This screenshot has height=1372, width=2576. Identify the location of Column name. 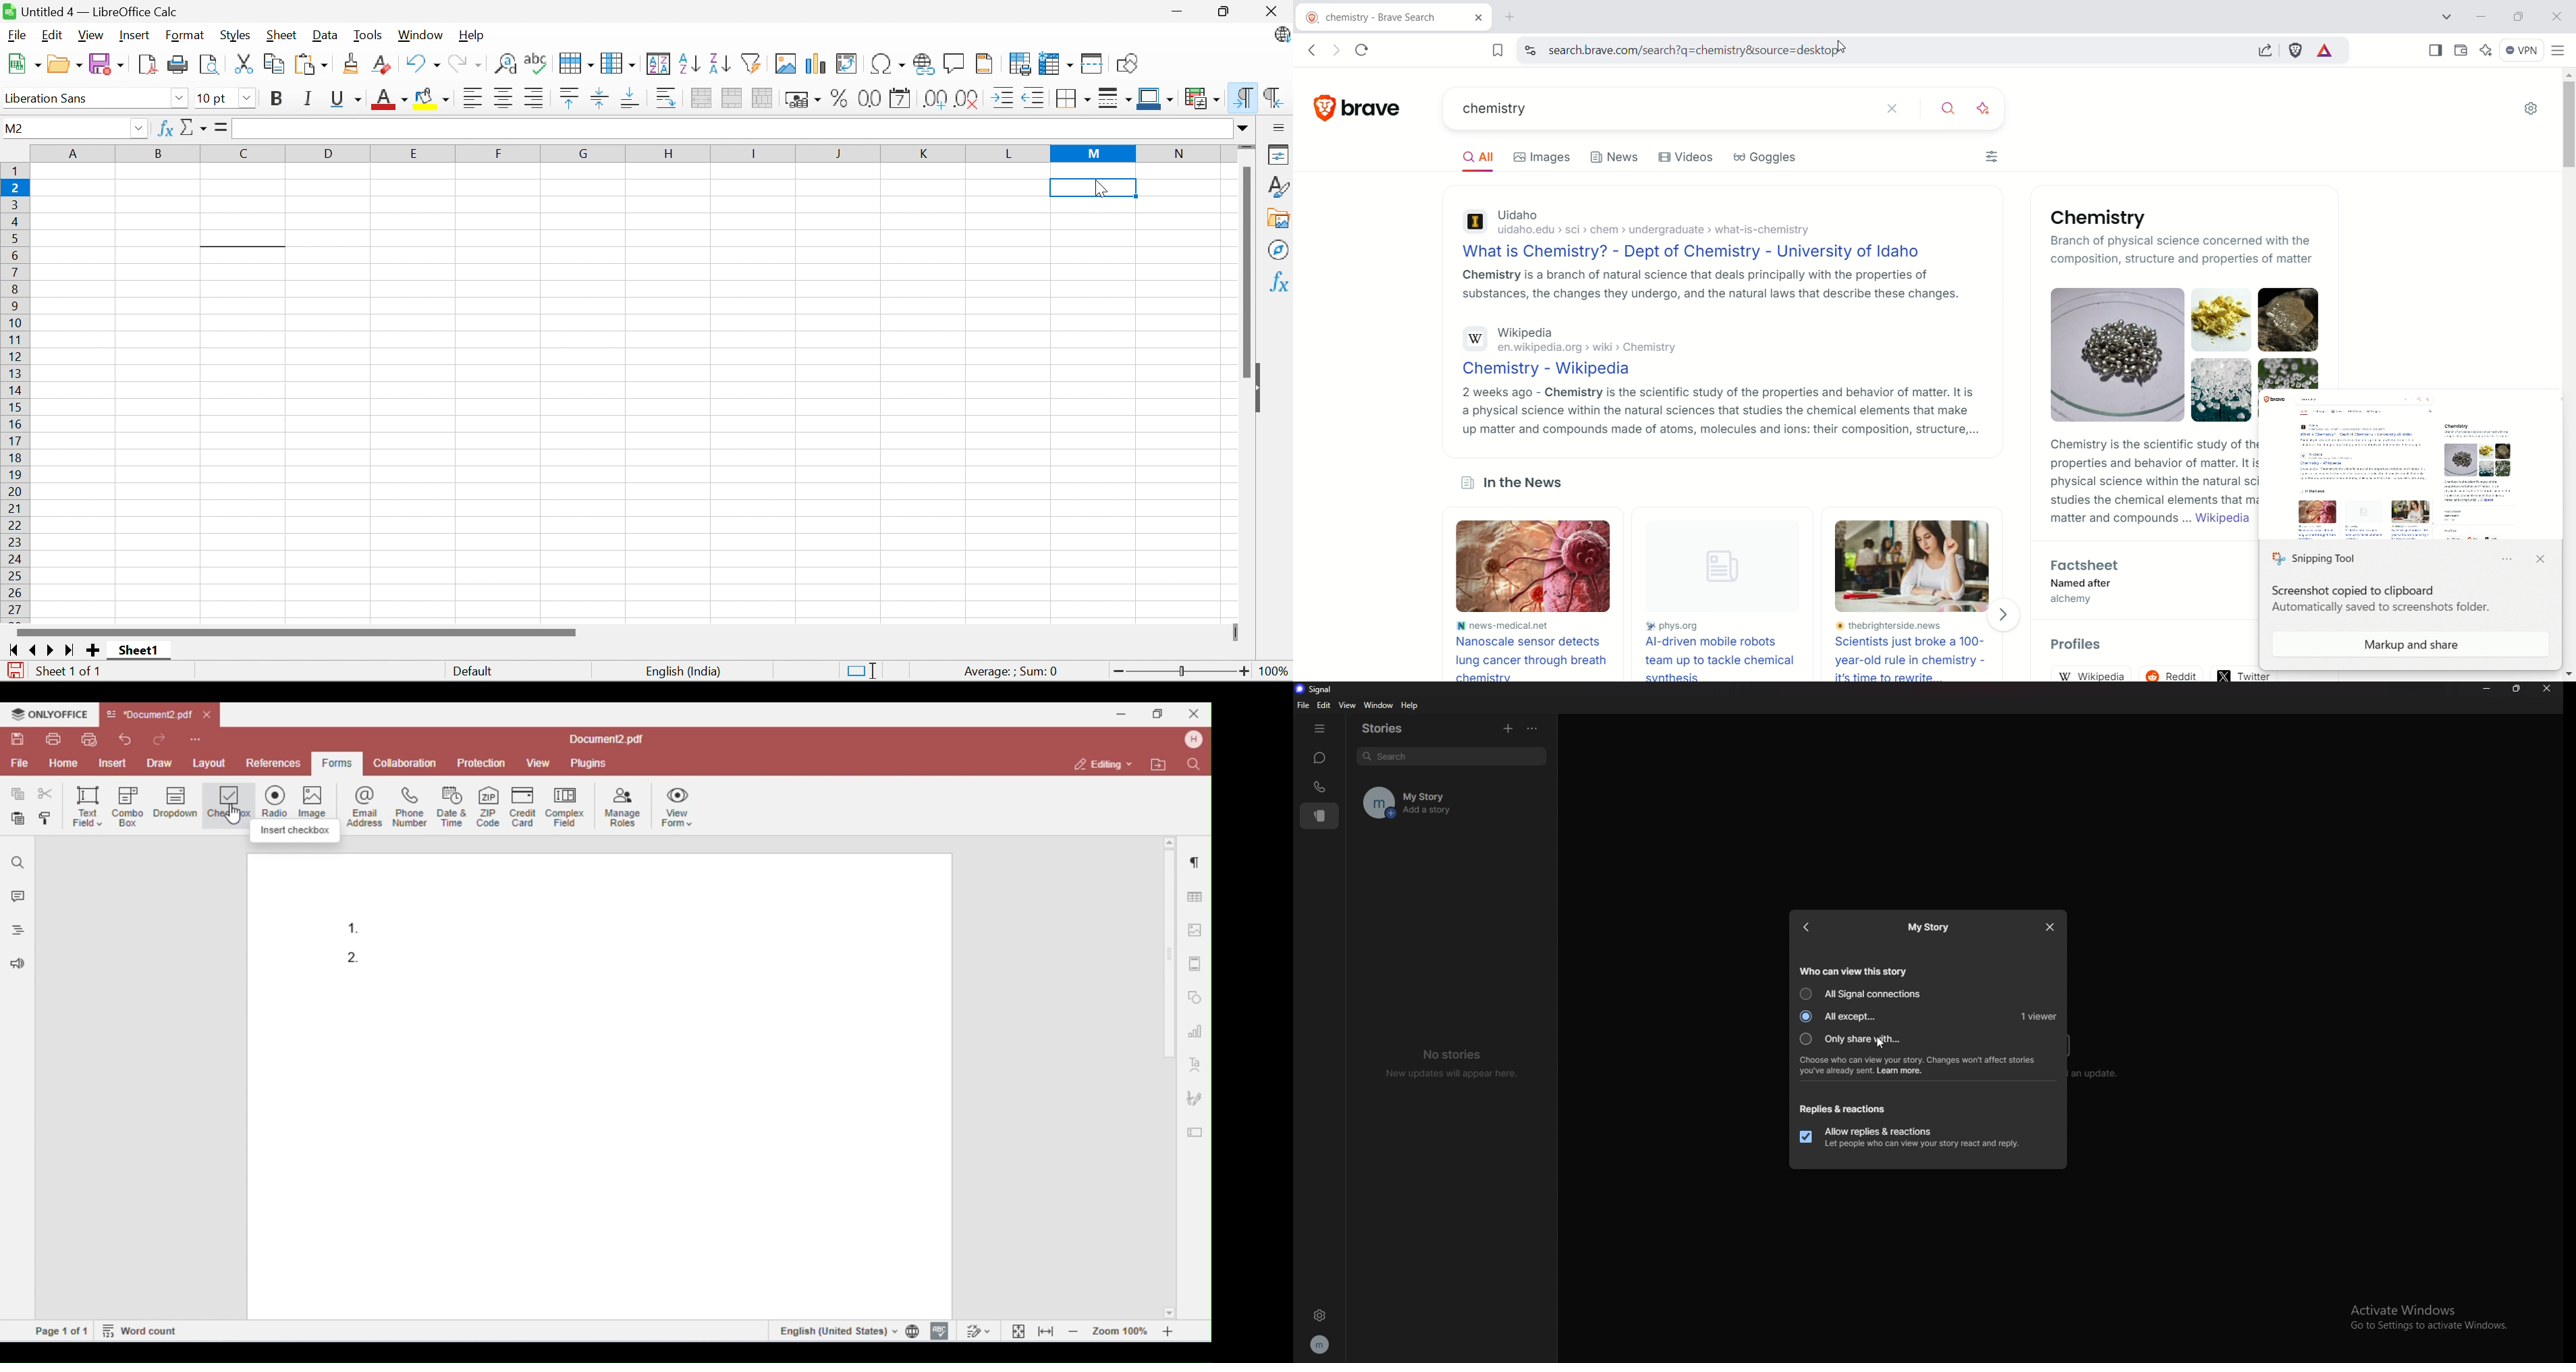
(626, 152).